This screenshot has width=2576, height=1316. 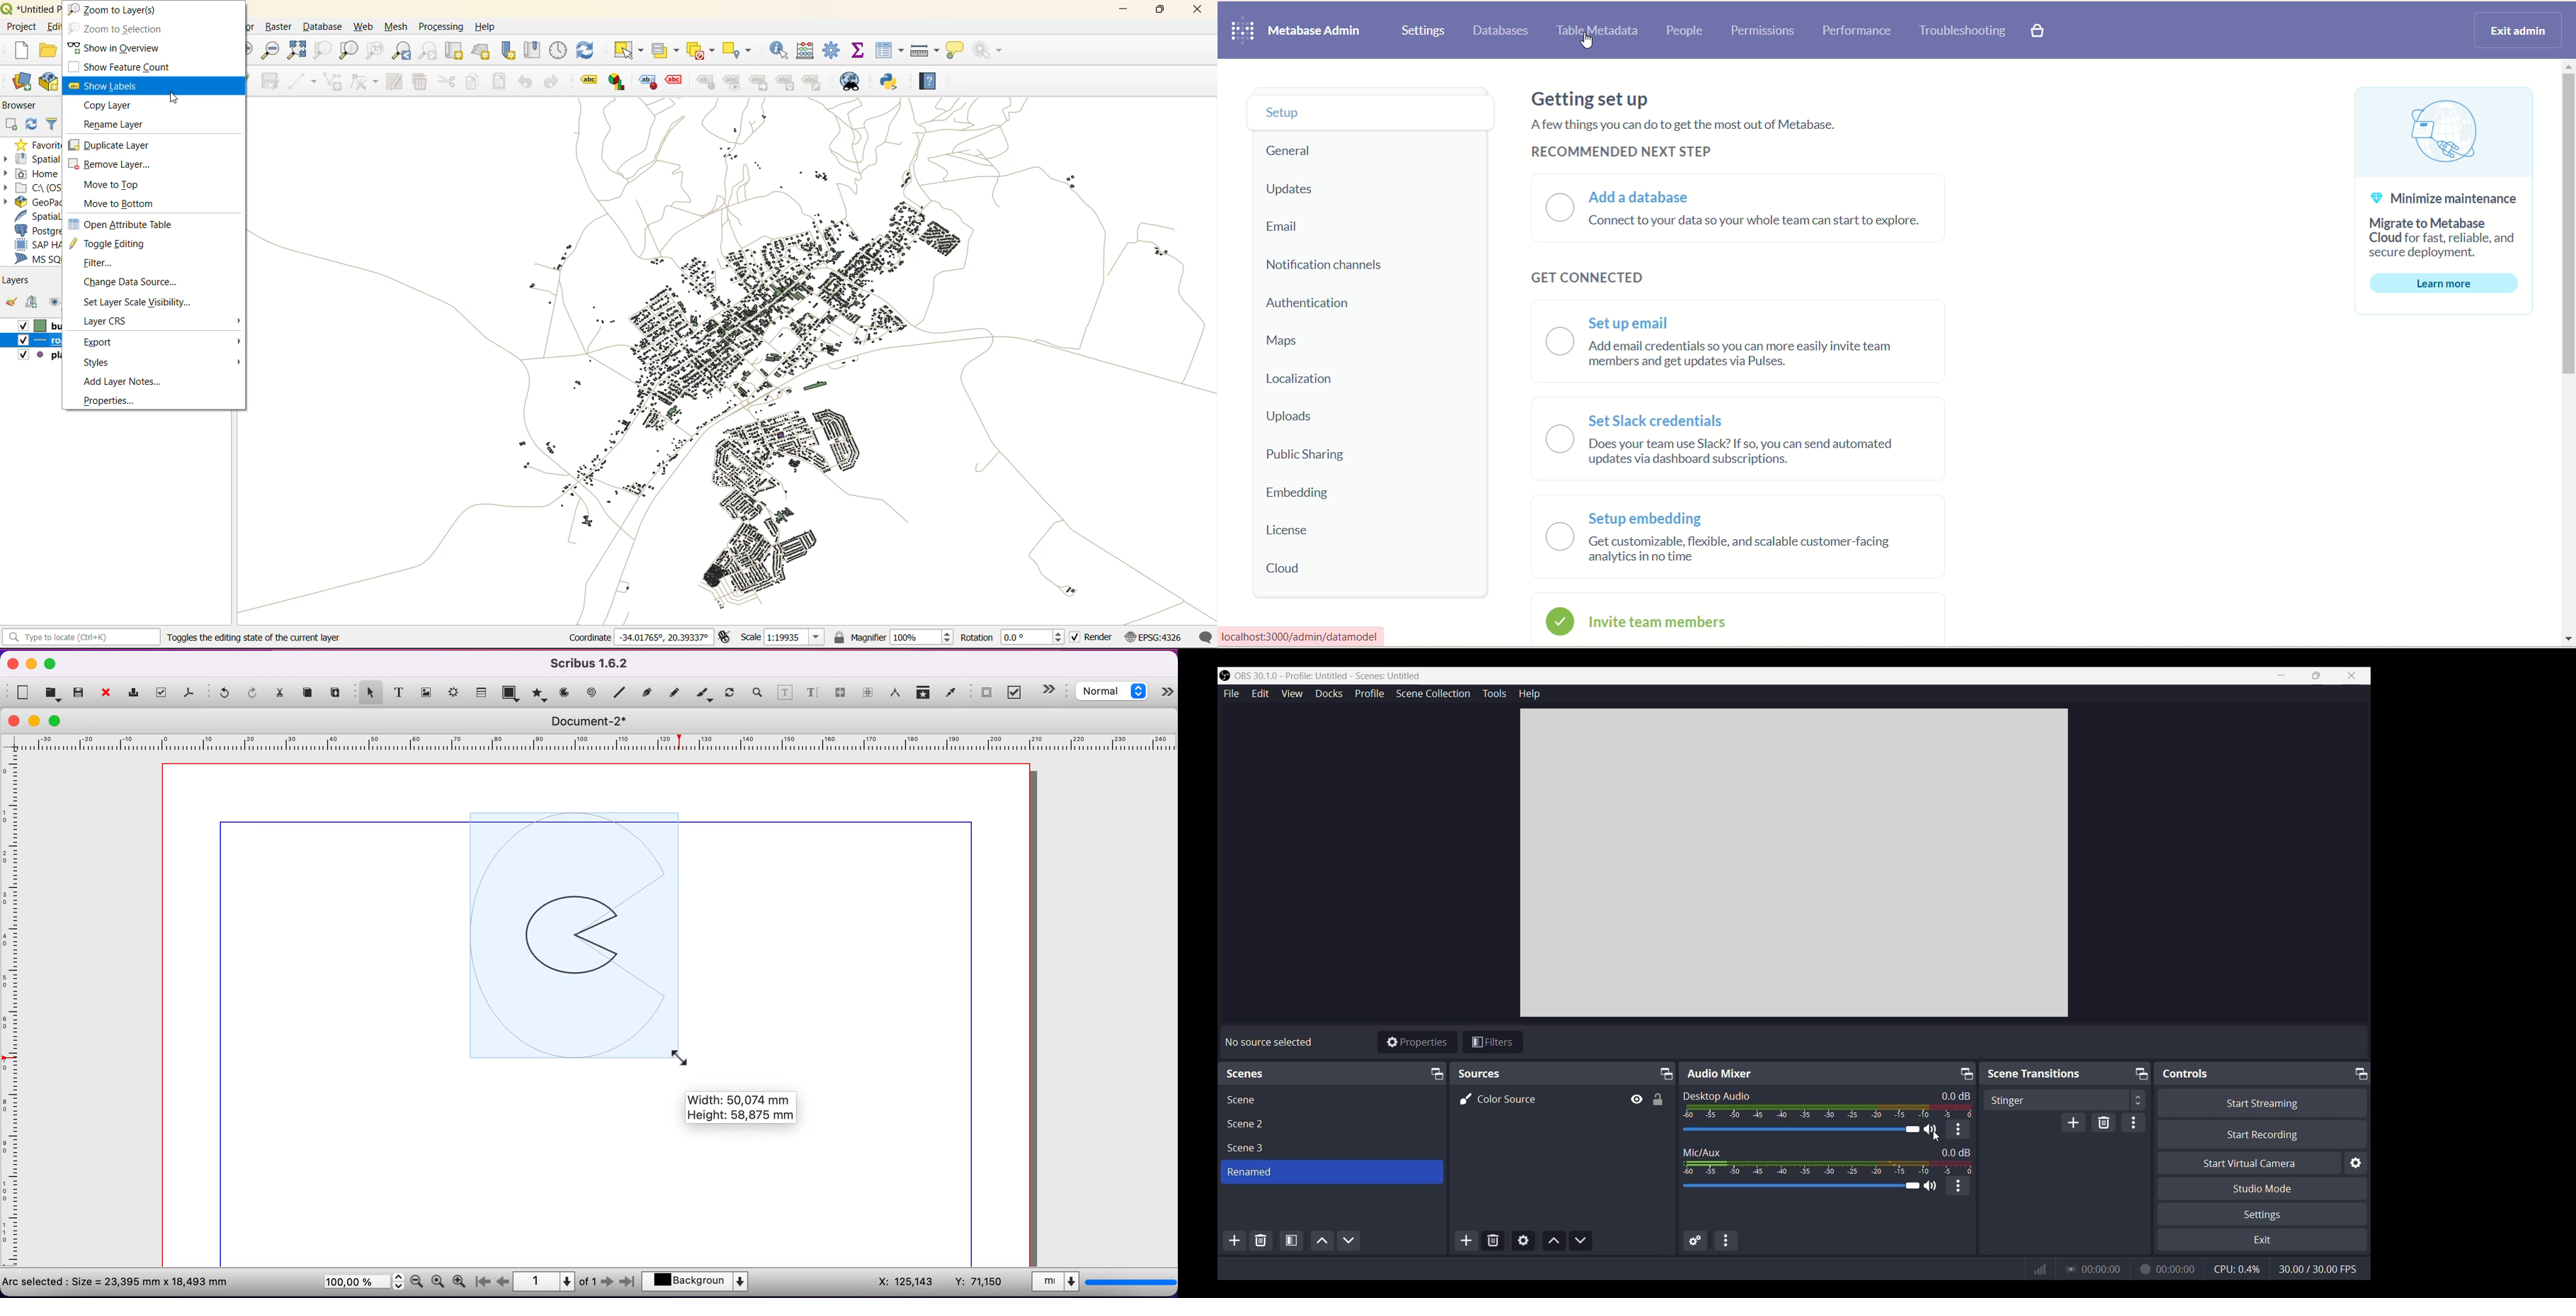 What do you see at coordinates (1272, 1040) in the screenshot?
I see `No source selected` at bounding box center [1272, 1040].